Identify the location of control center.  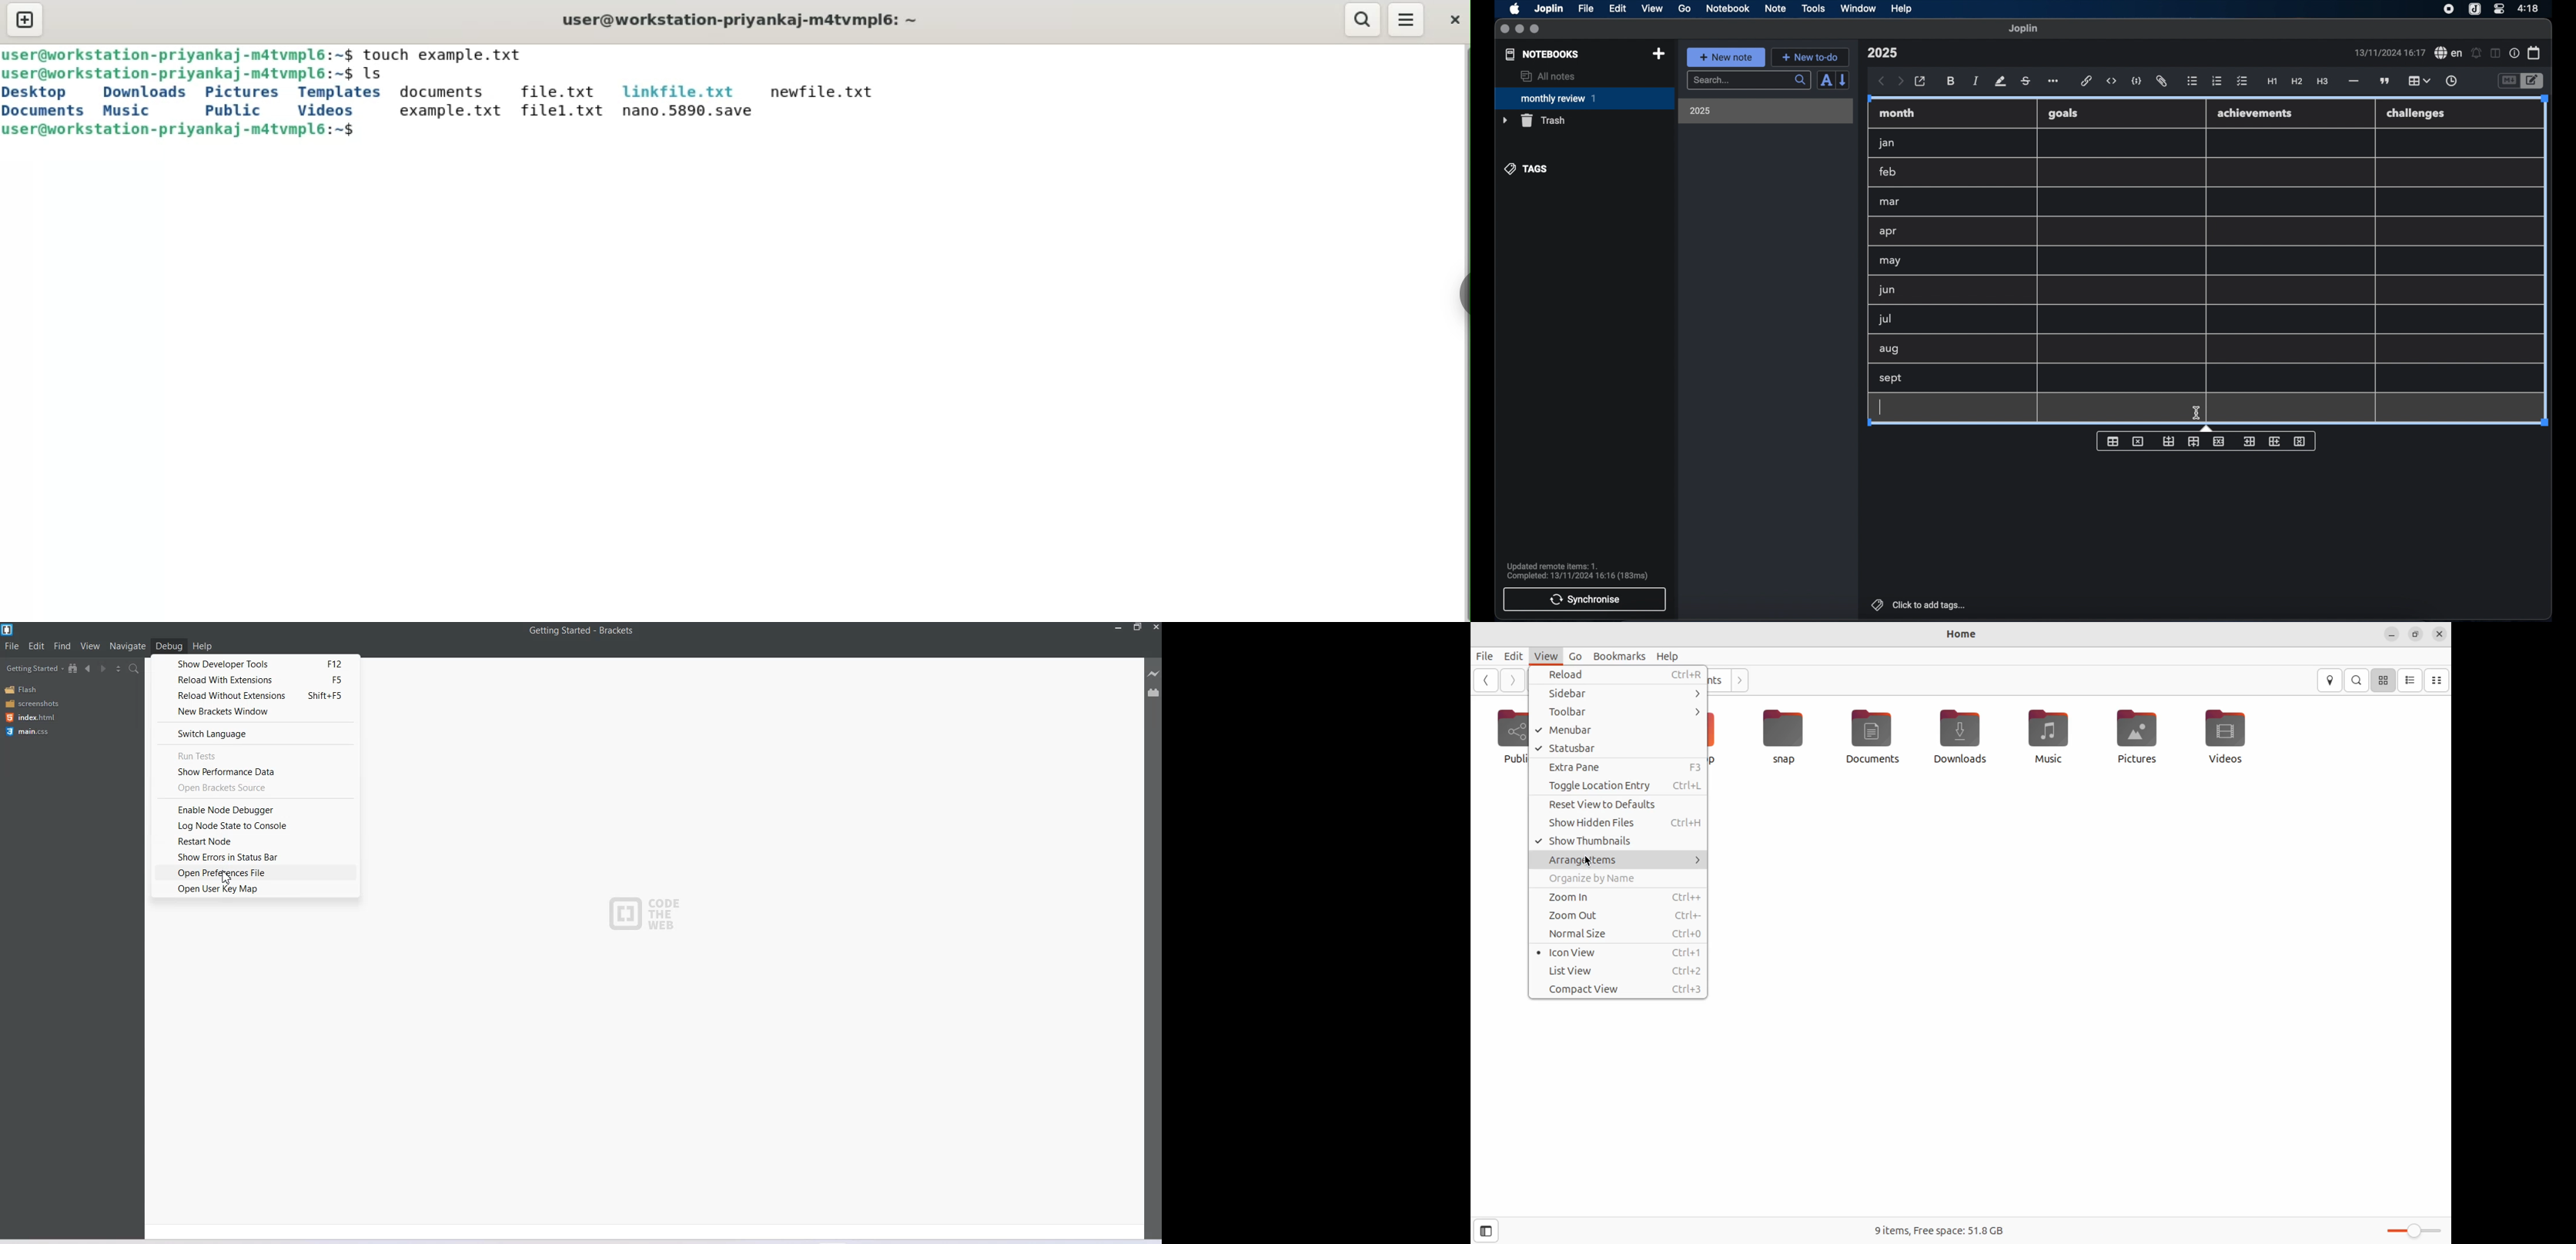
(2499, 8).